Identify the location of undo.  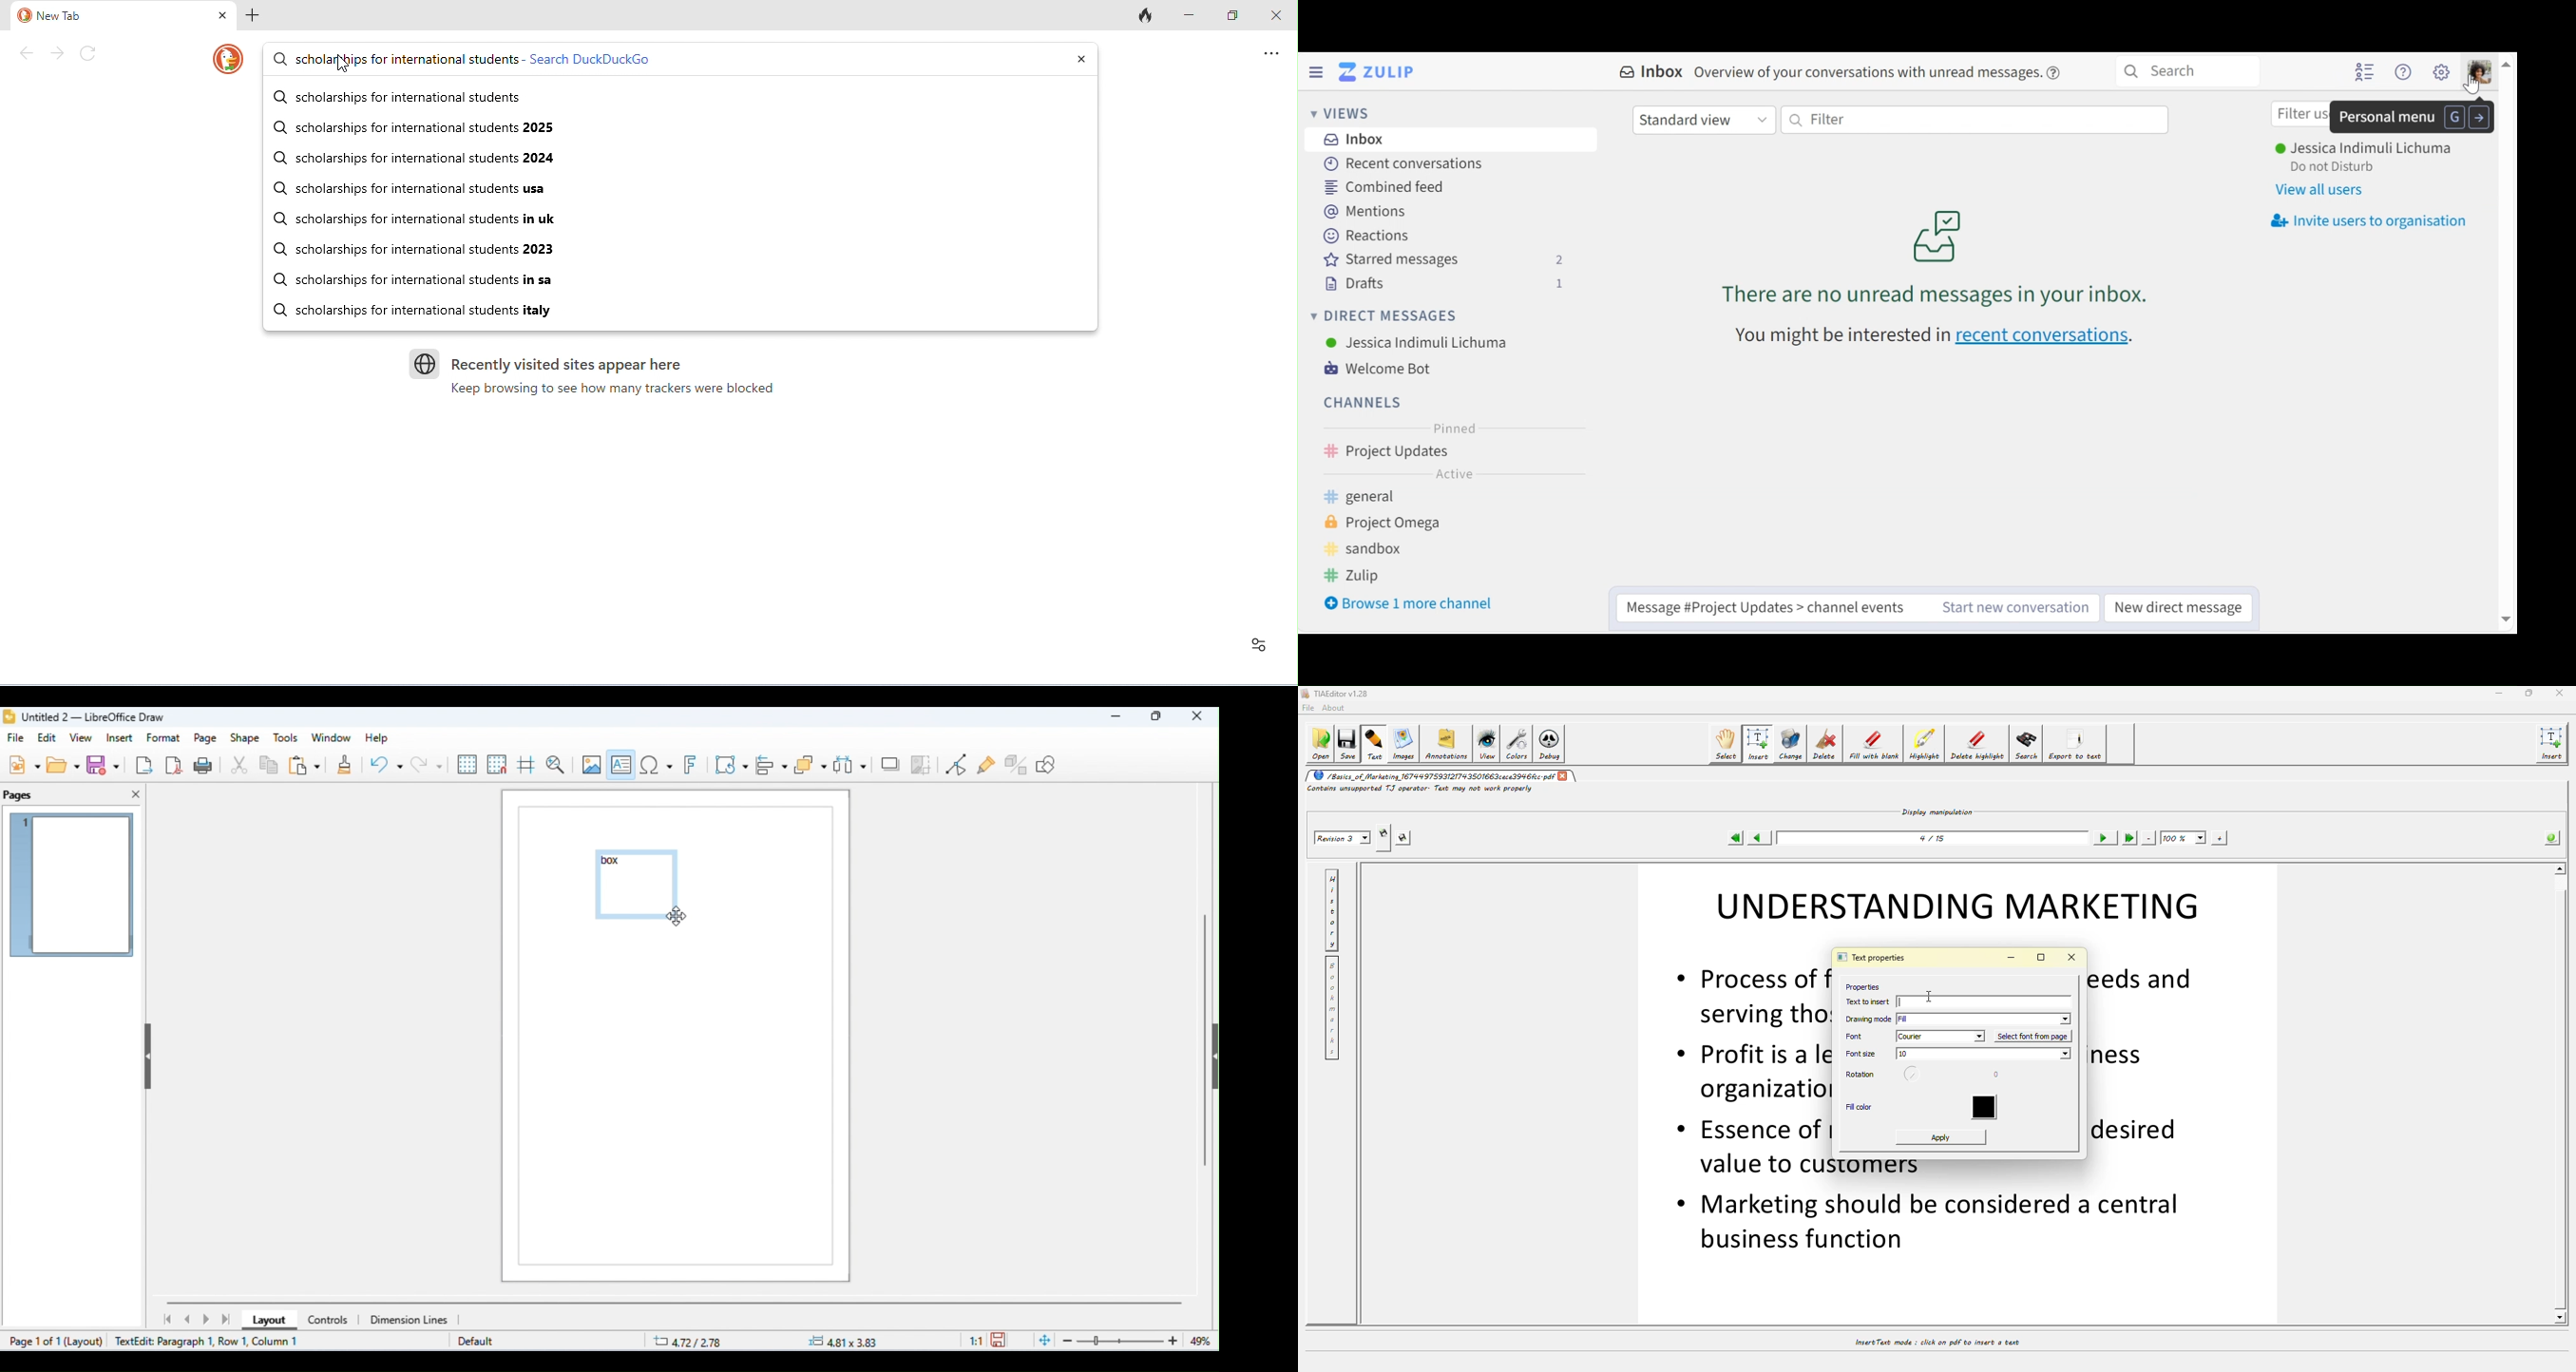
(386, 767).